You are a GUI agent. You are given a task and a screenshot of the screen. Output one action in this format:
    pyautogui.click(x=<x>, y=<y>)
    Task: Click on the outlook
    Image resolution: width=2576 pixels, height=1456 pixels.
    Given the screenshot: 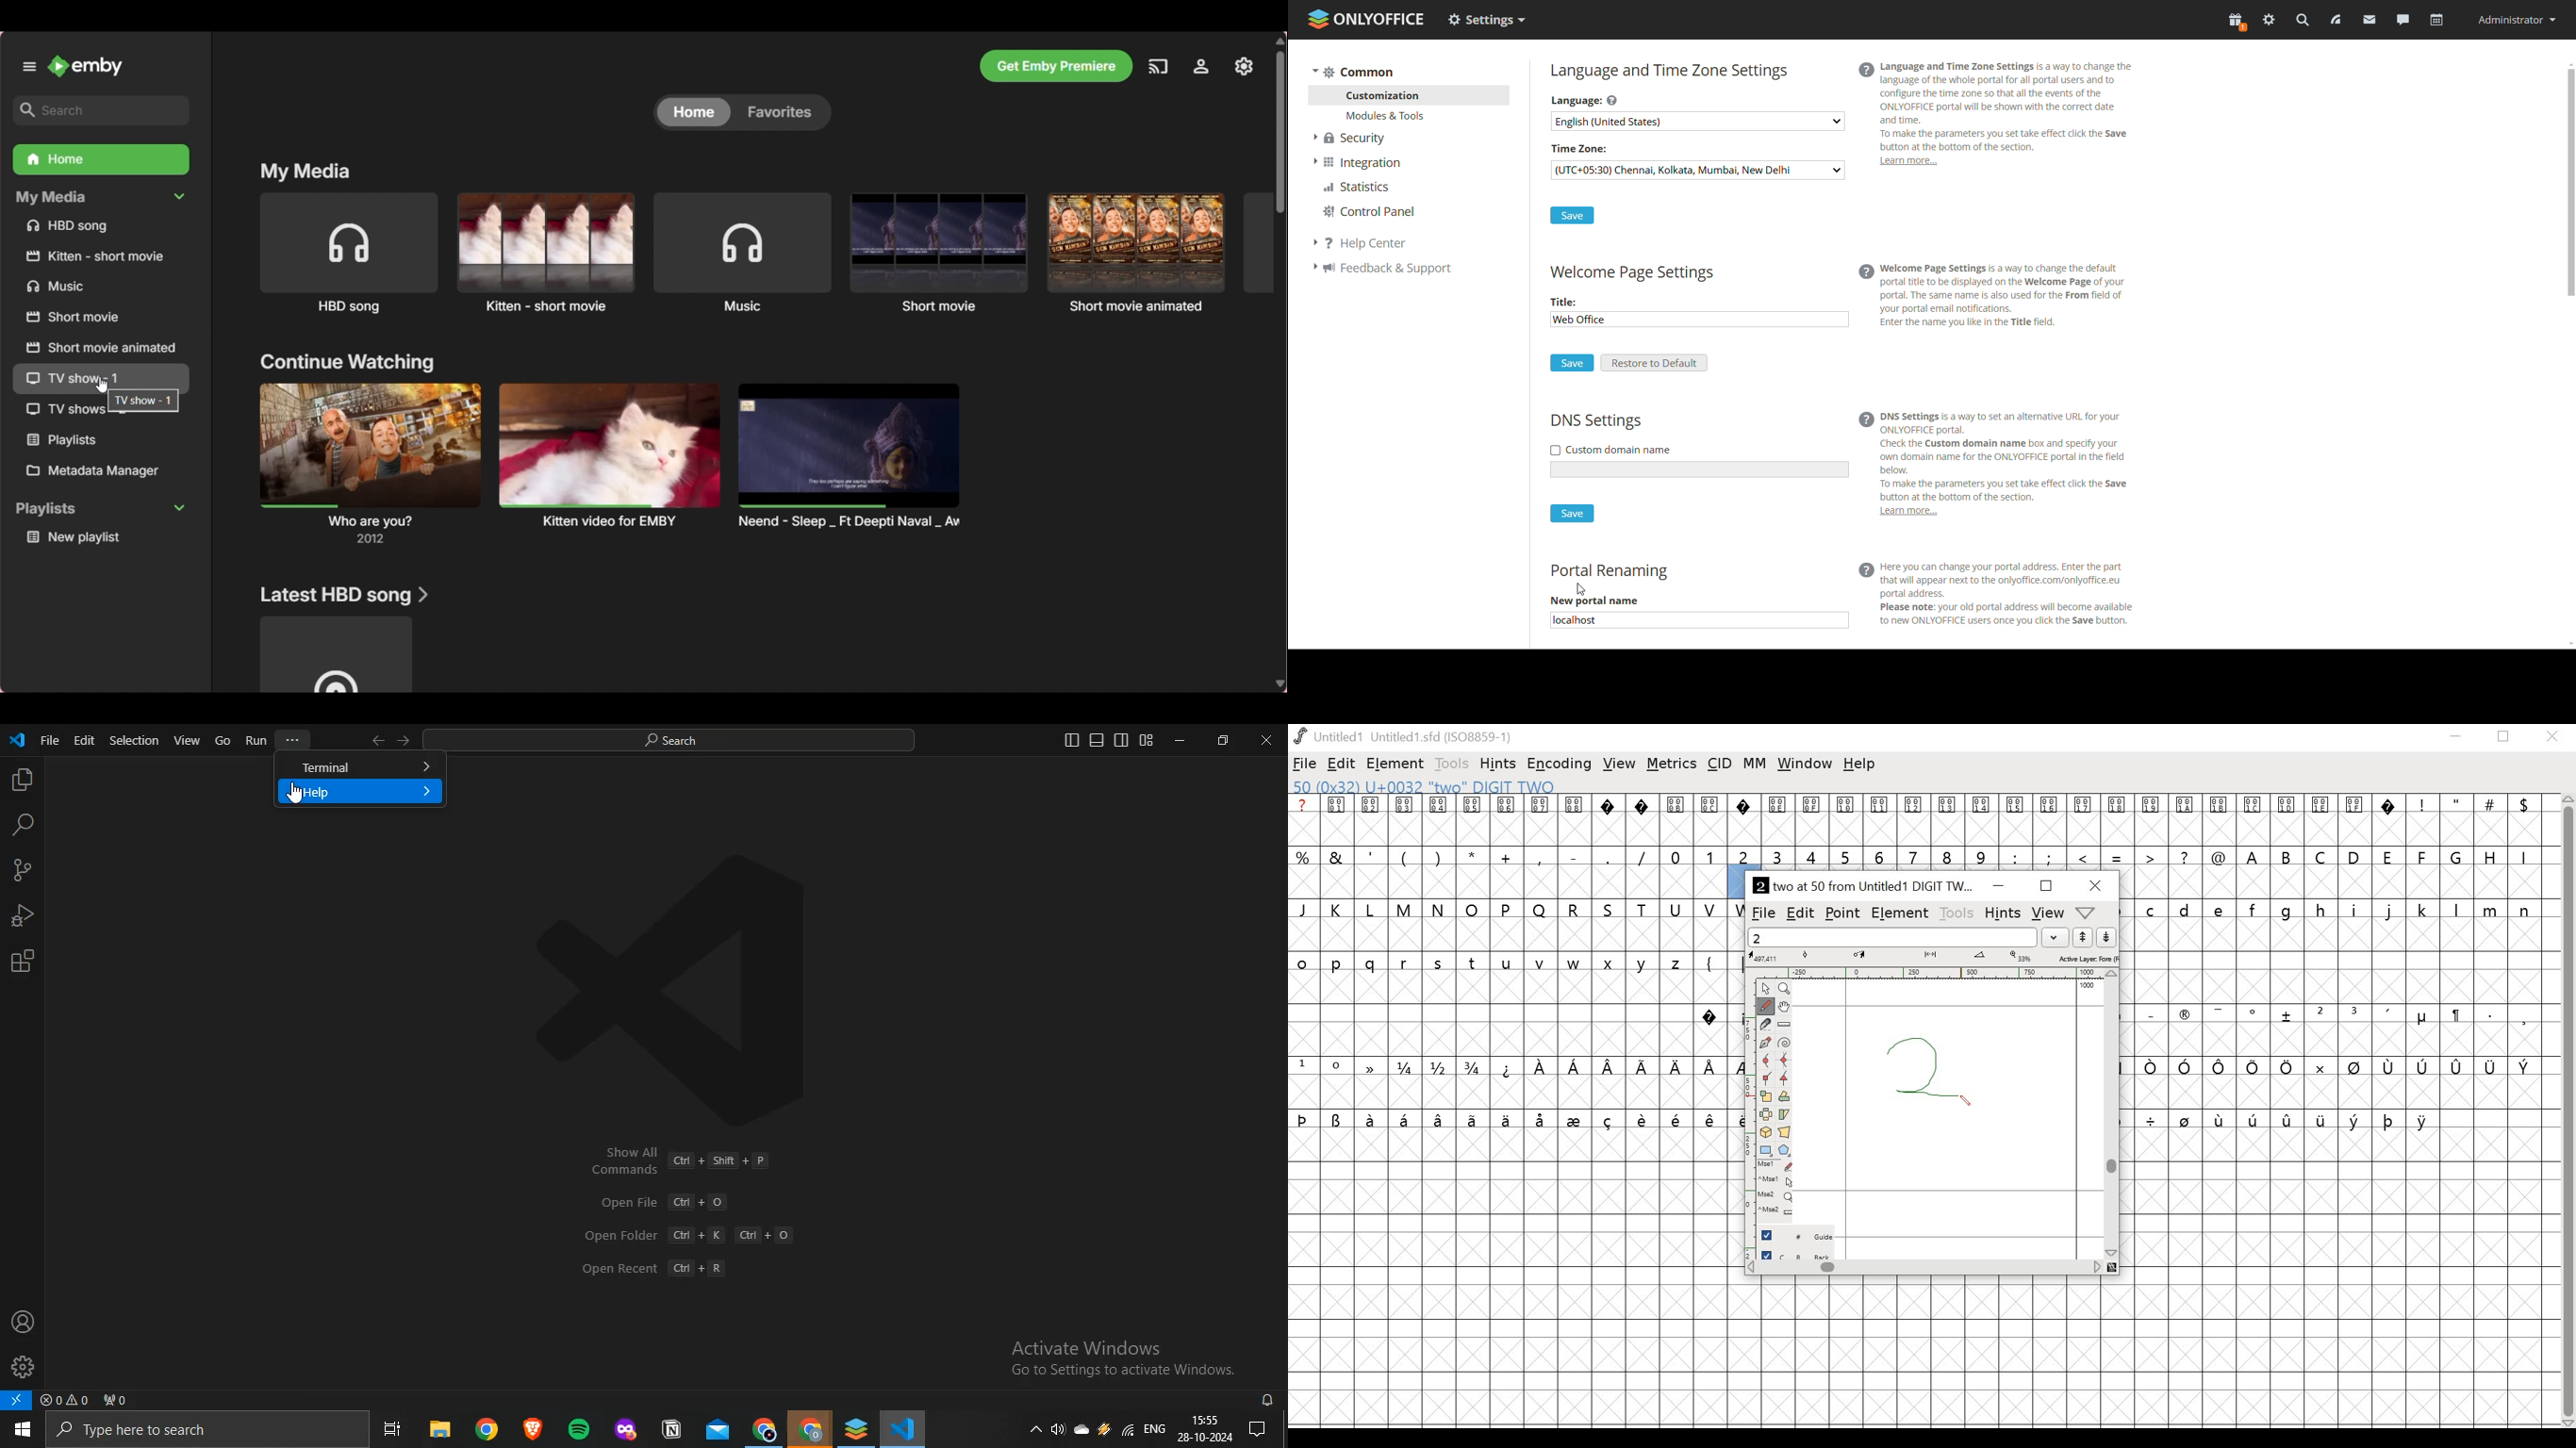 What is the action you would take?
    pyautogui.click(x=714, y=1431)
    